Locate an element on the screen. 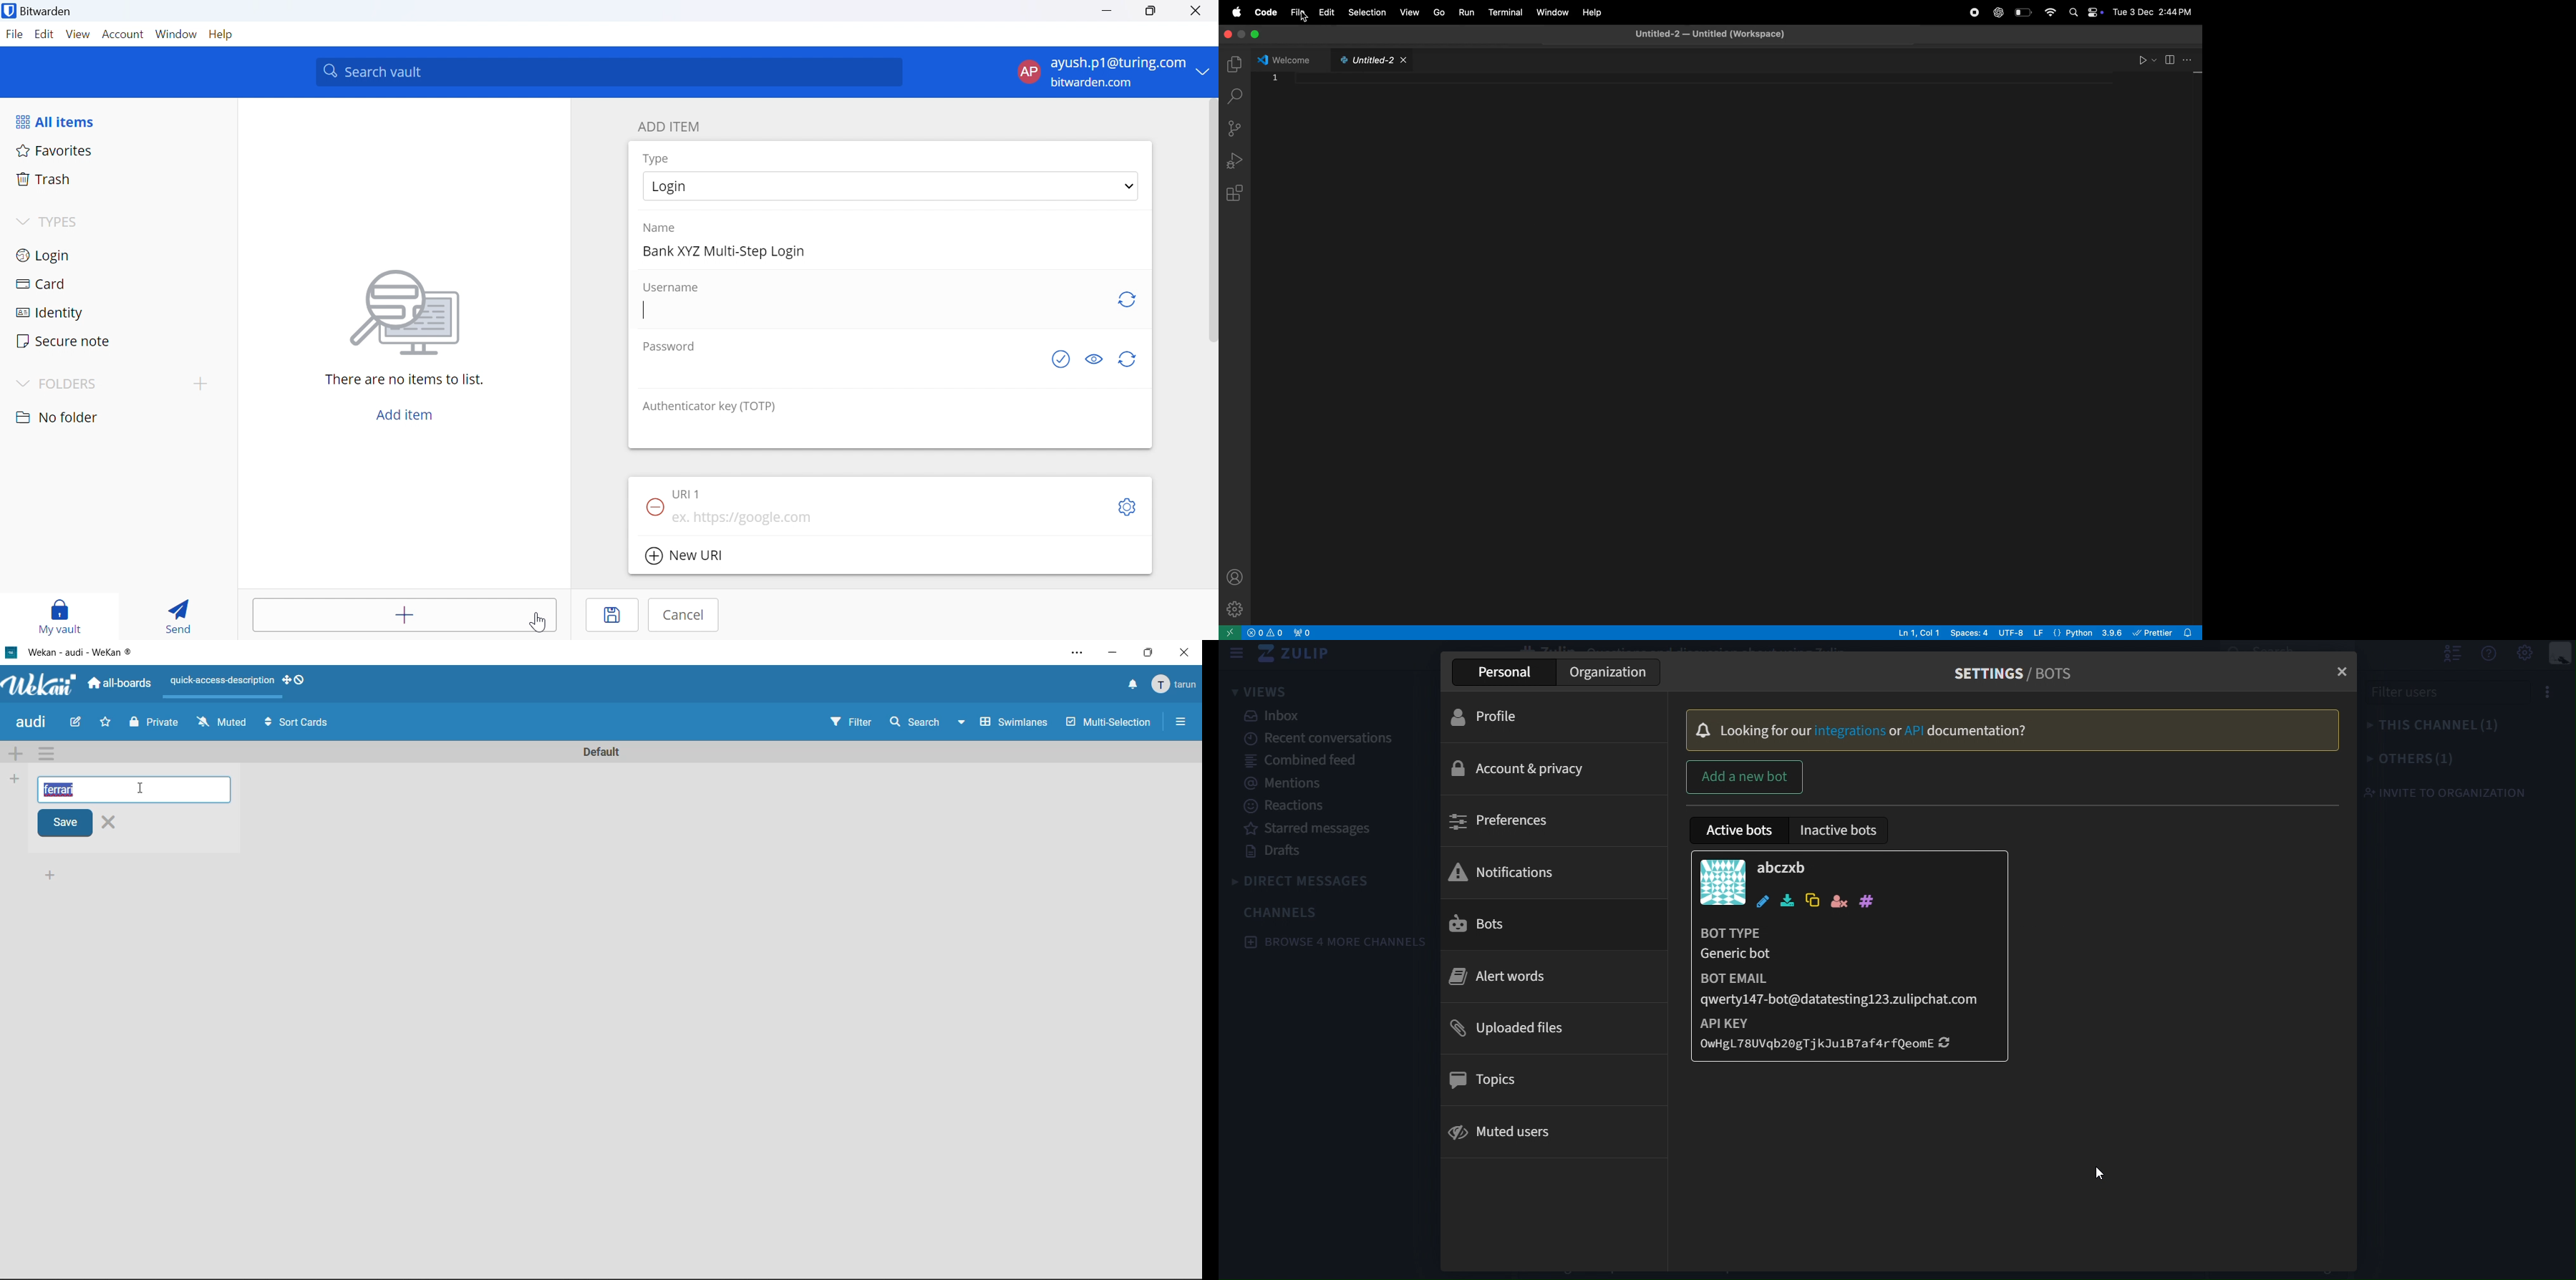 Image resolution: width=2576 pixels, height=1288 pixels. Identity is located at coordinates (50, 312).